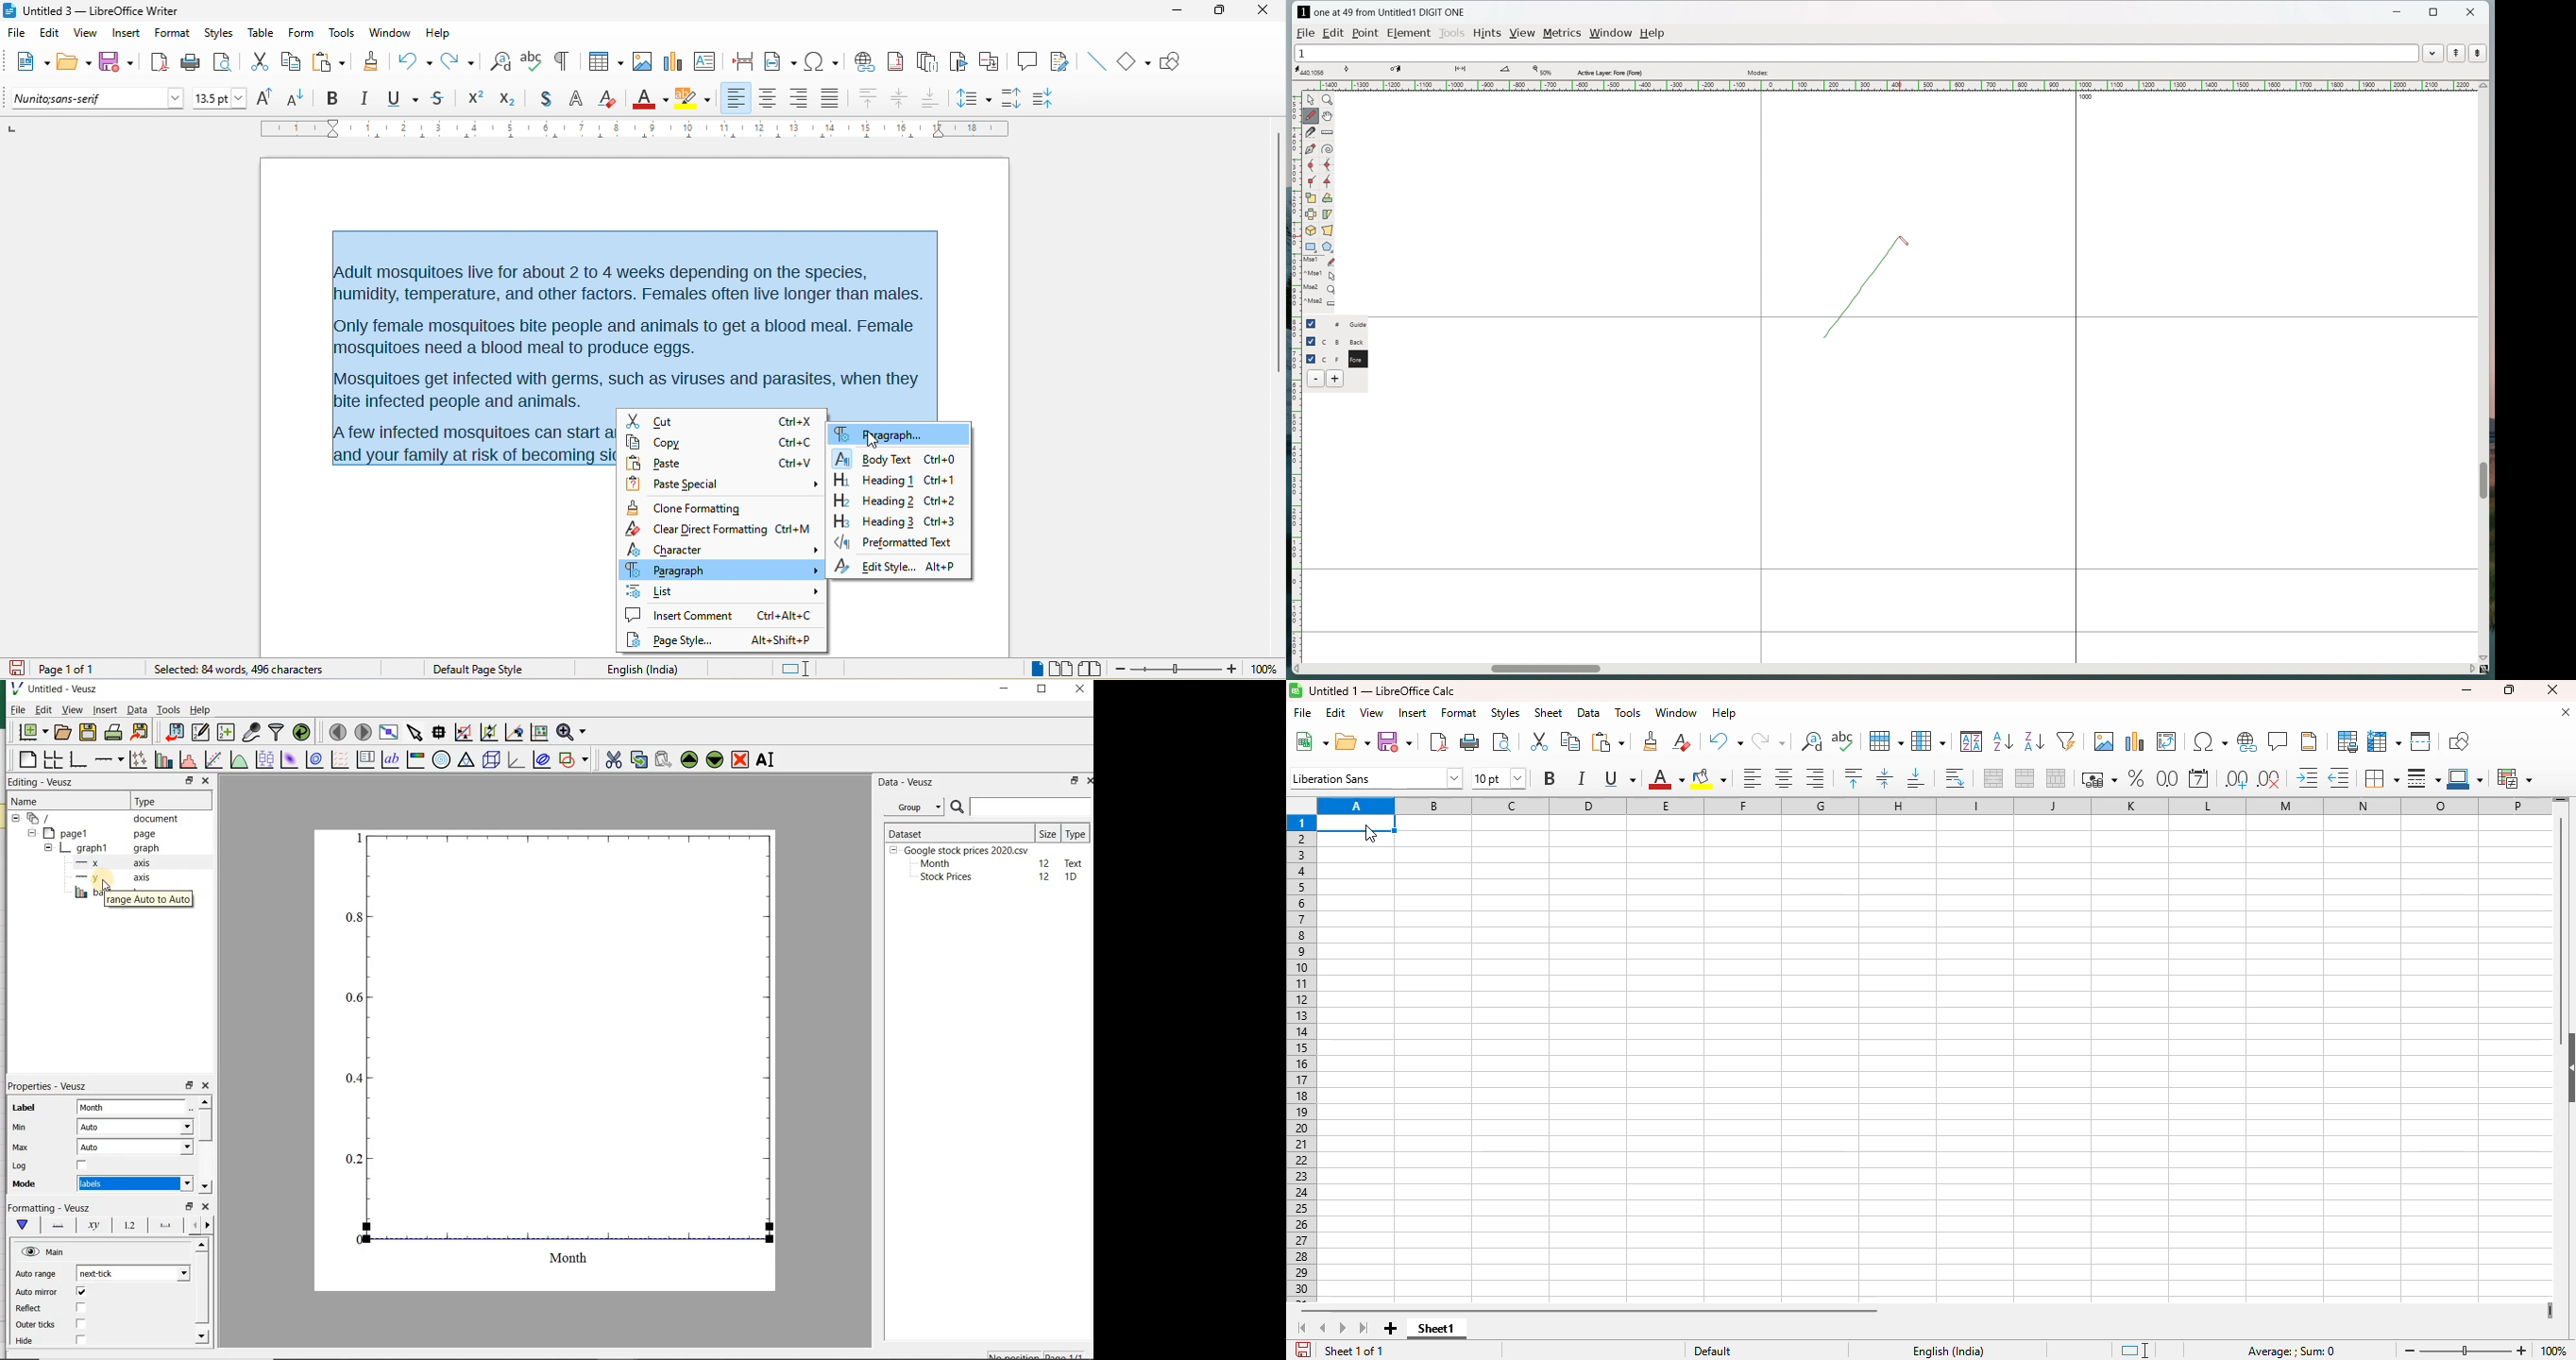 This screenshot has height=1372, width=2576. I want to click on shortcut key, so click(943, 460).